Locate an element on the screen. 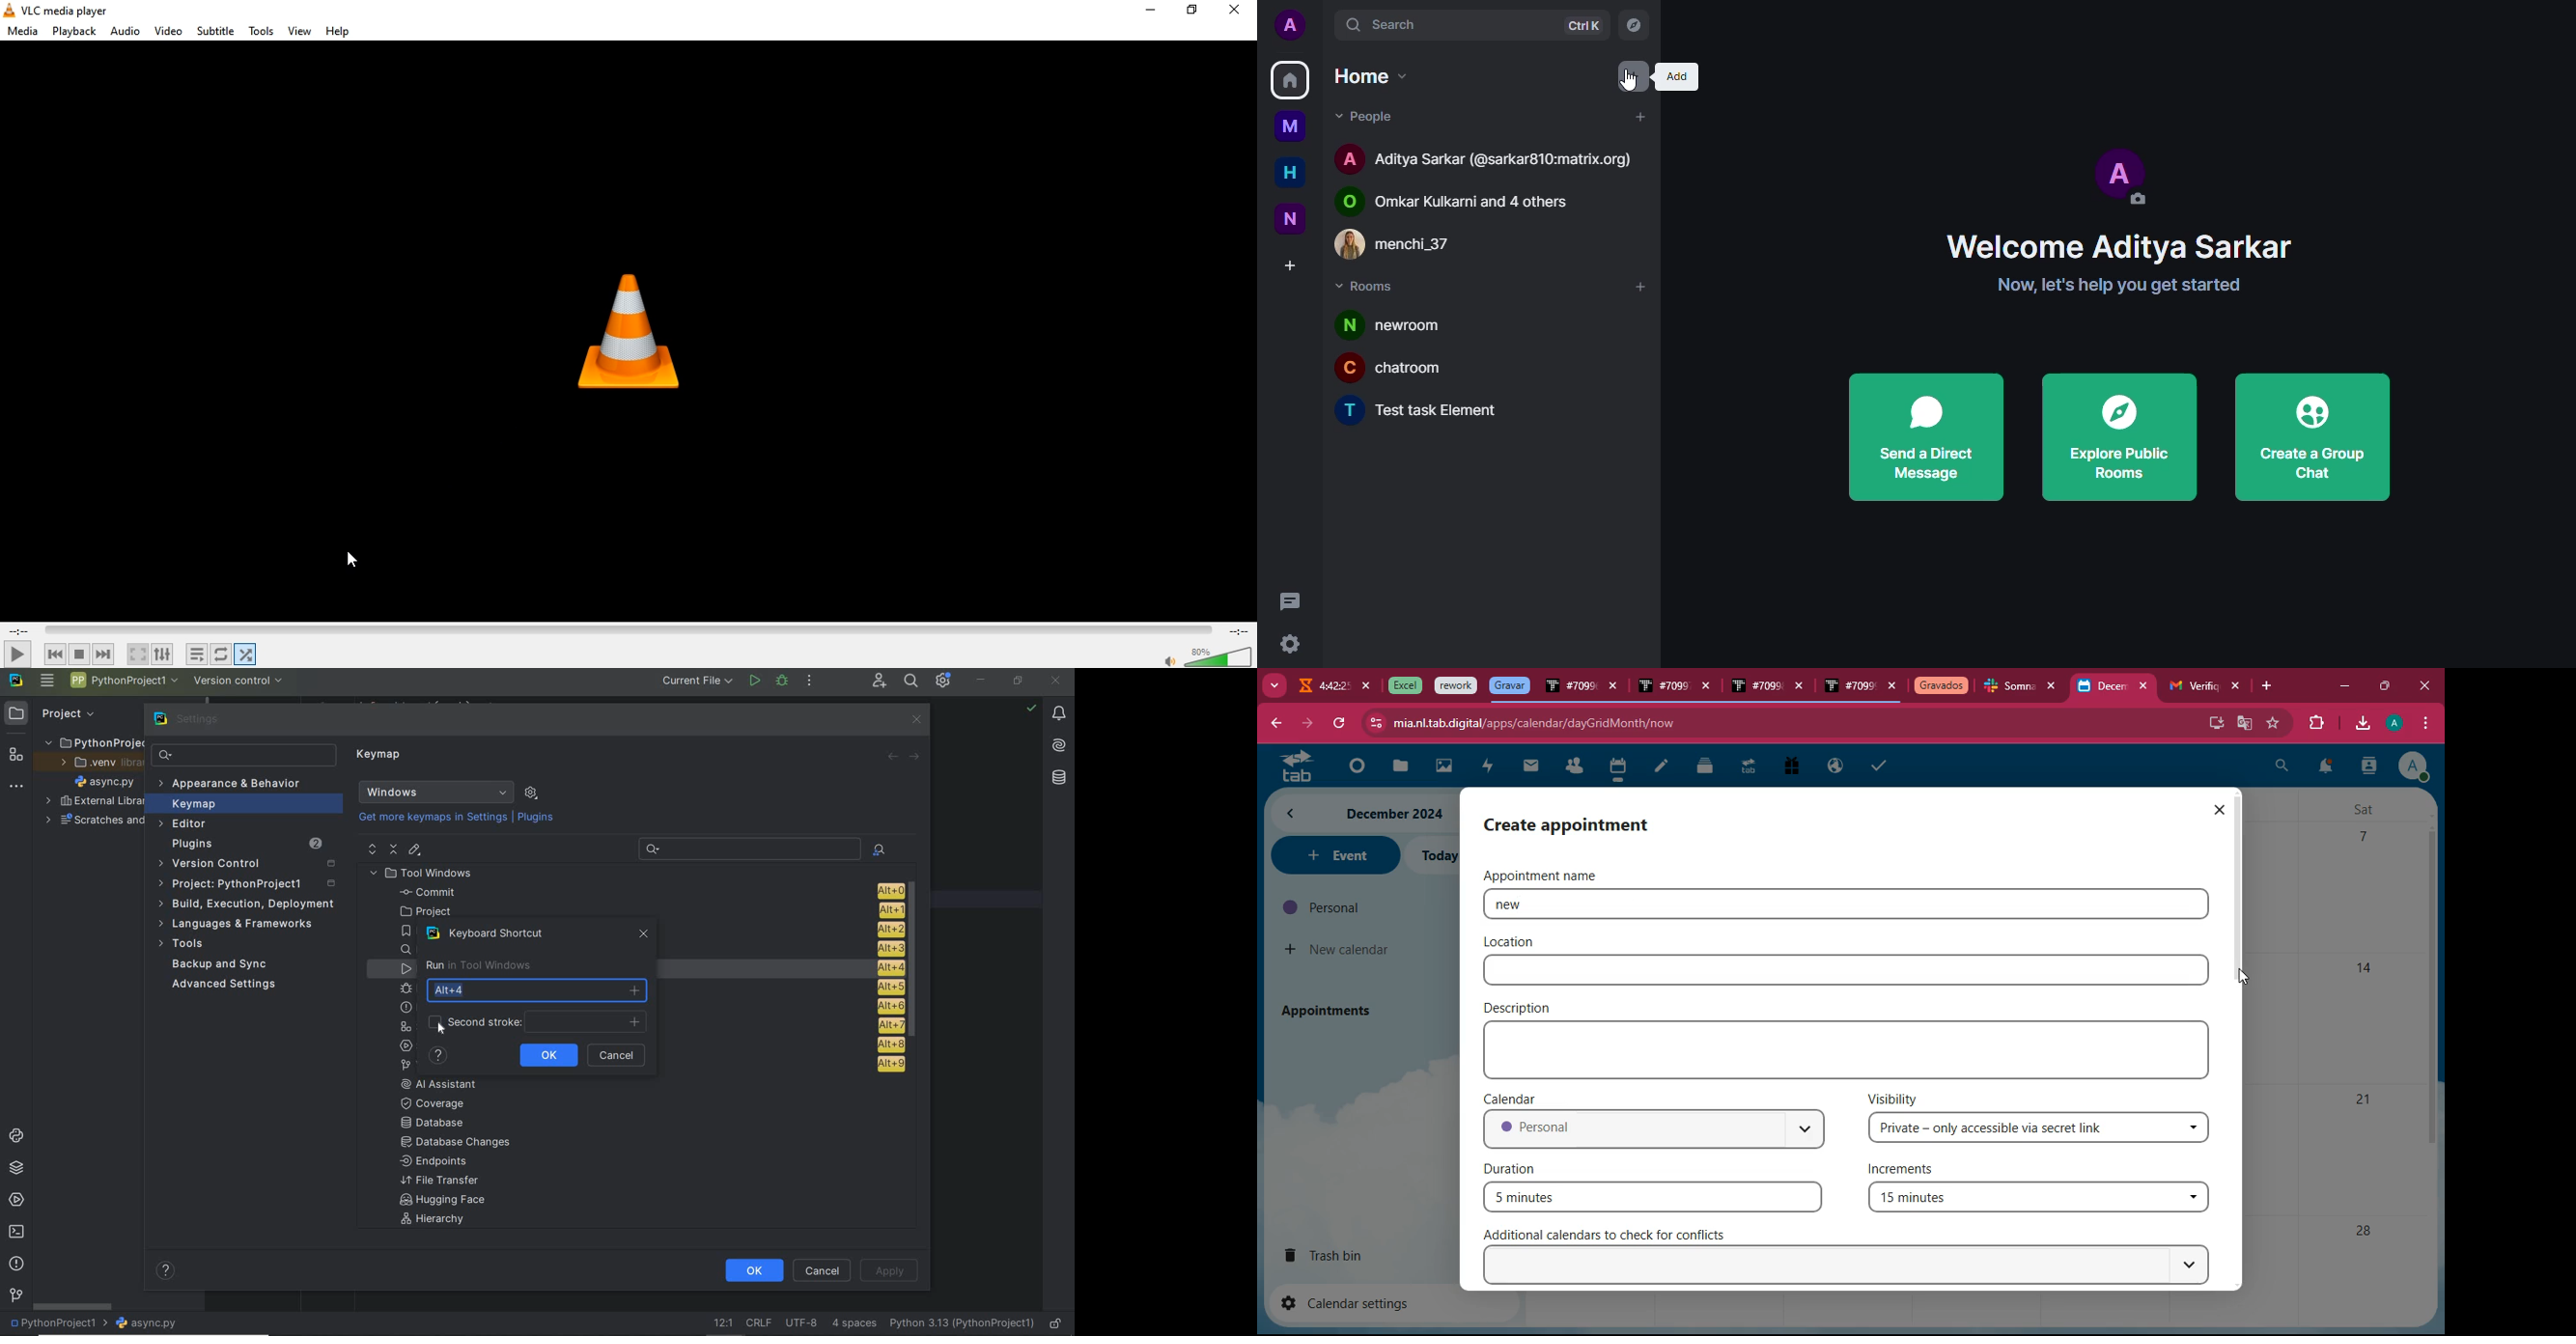  build, execution, deployment is located at coordinates (246, 904).